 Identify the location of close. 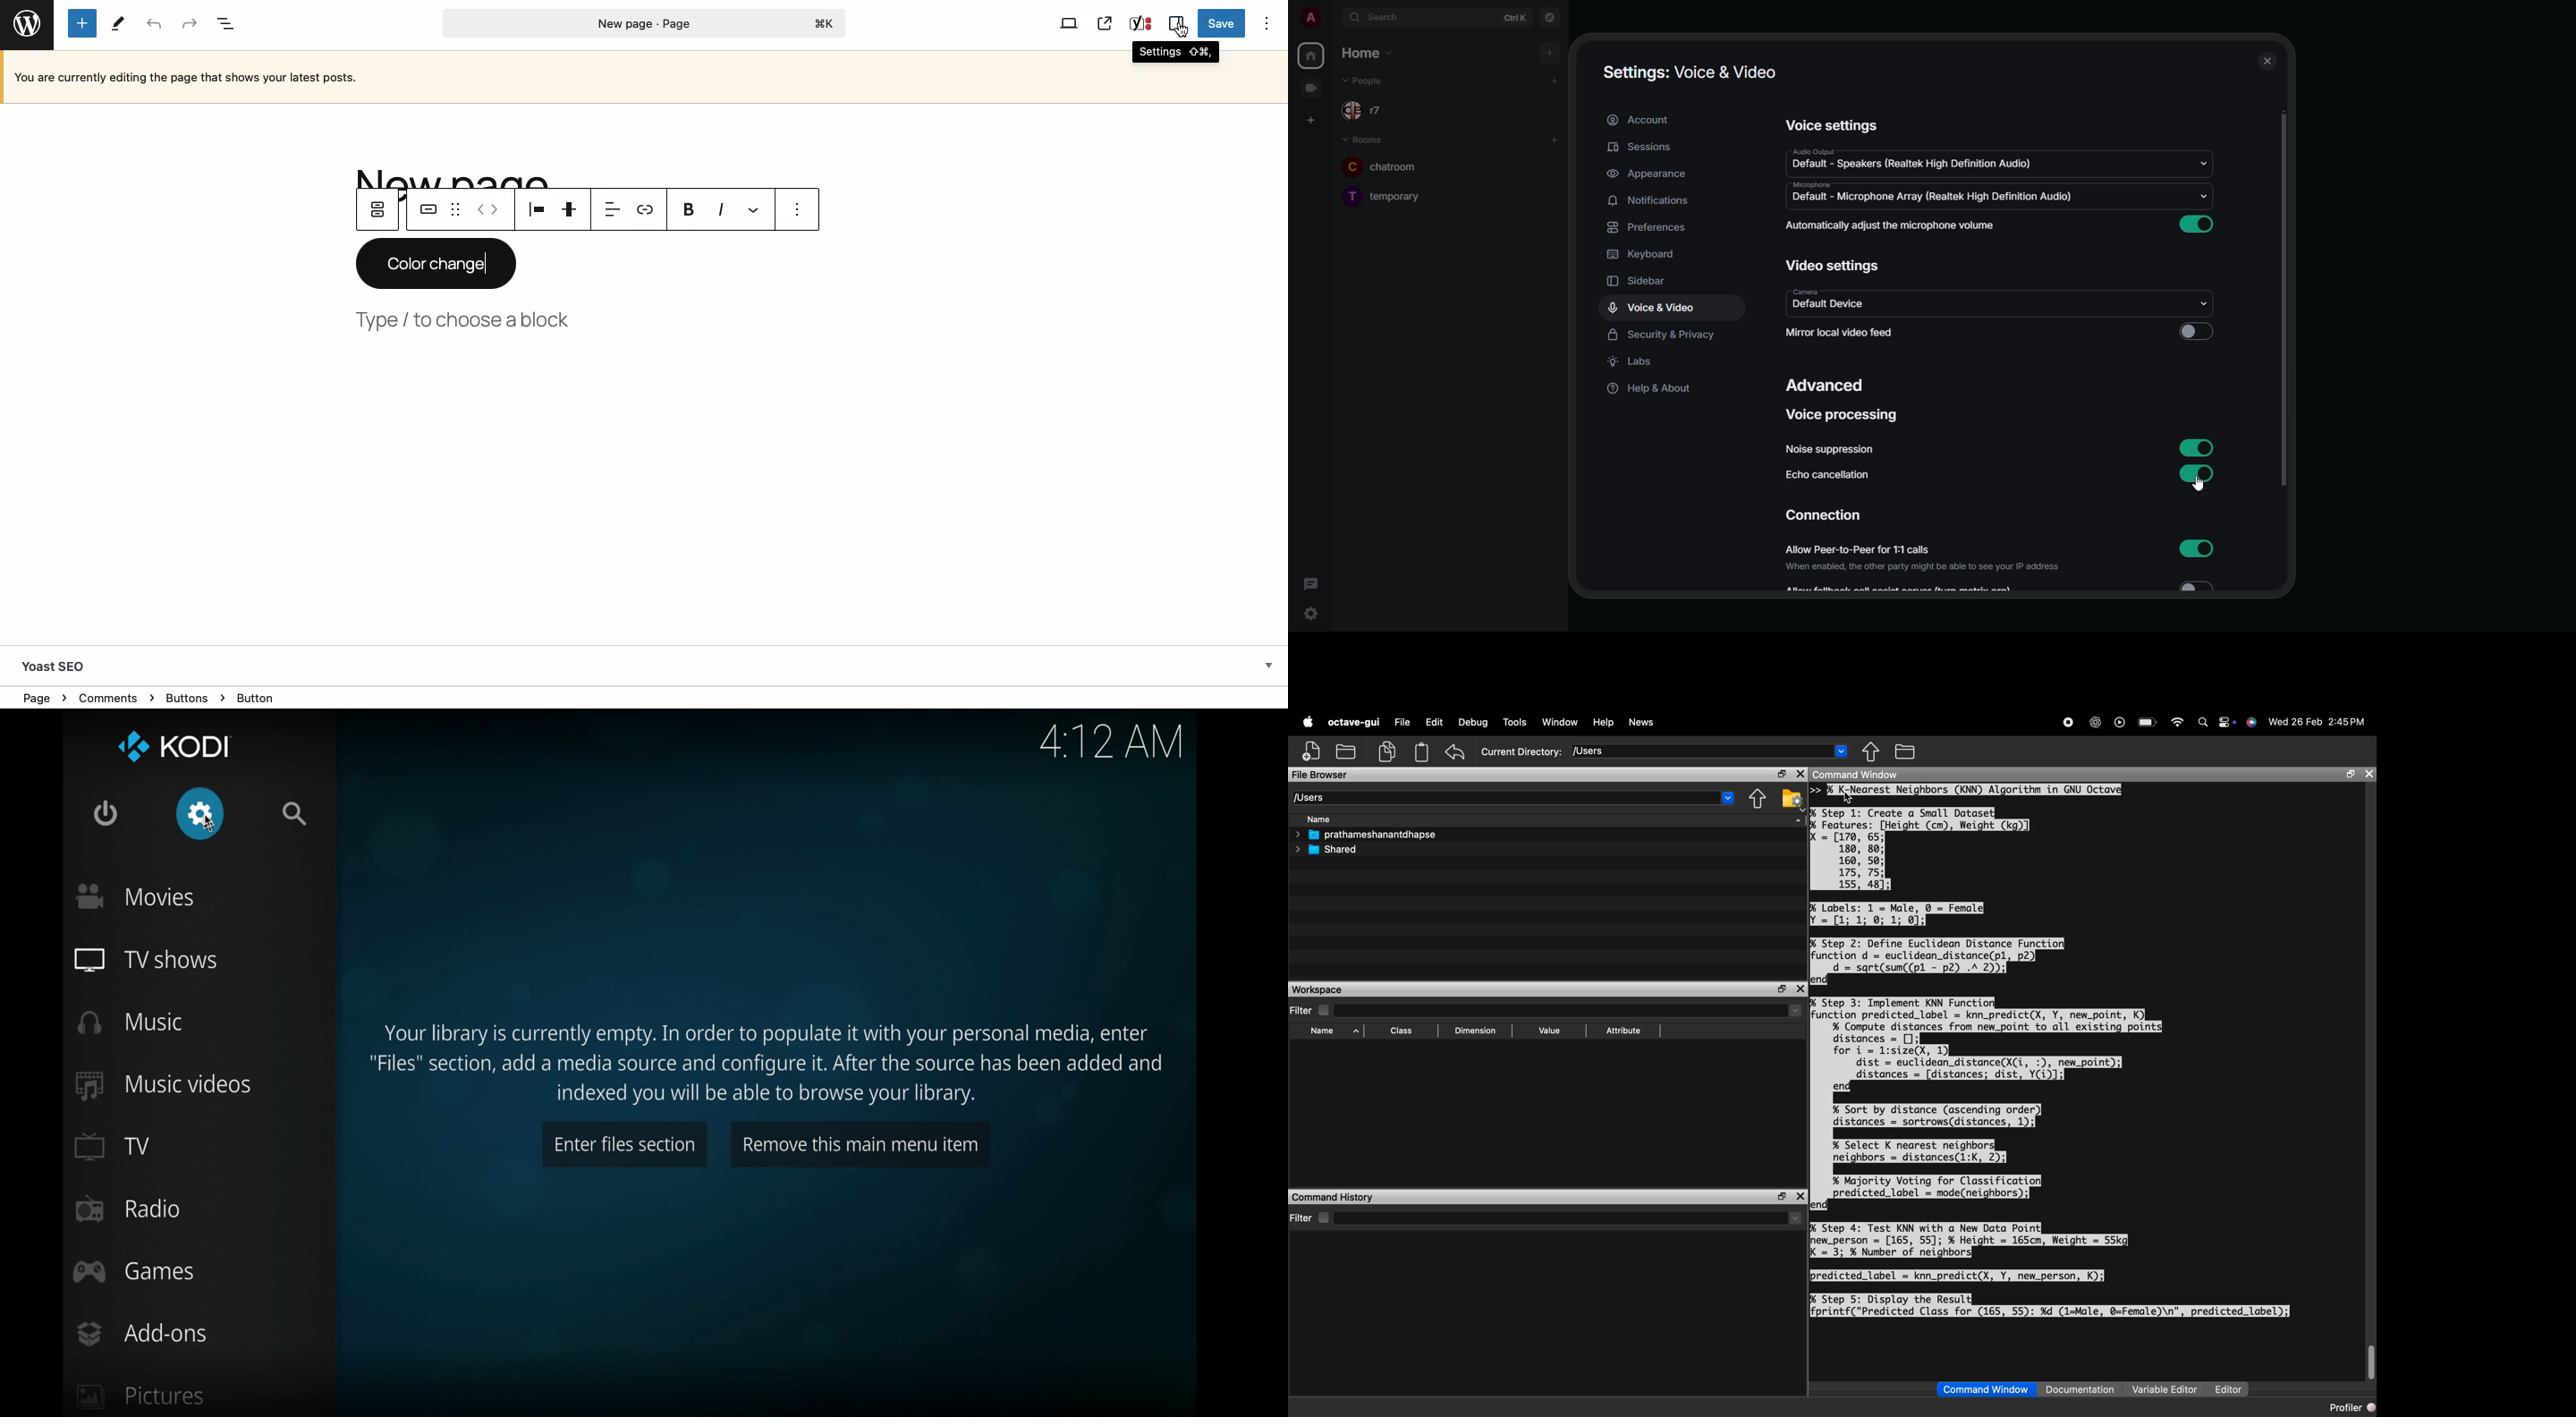
(1800, 774).